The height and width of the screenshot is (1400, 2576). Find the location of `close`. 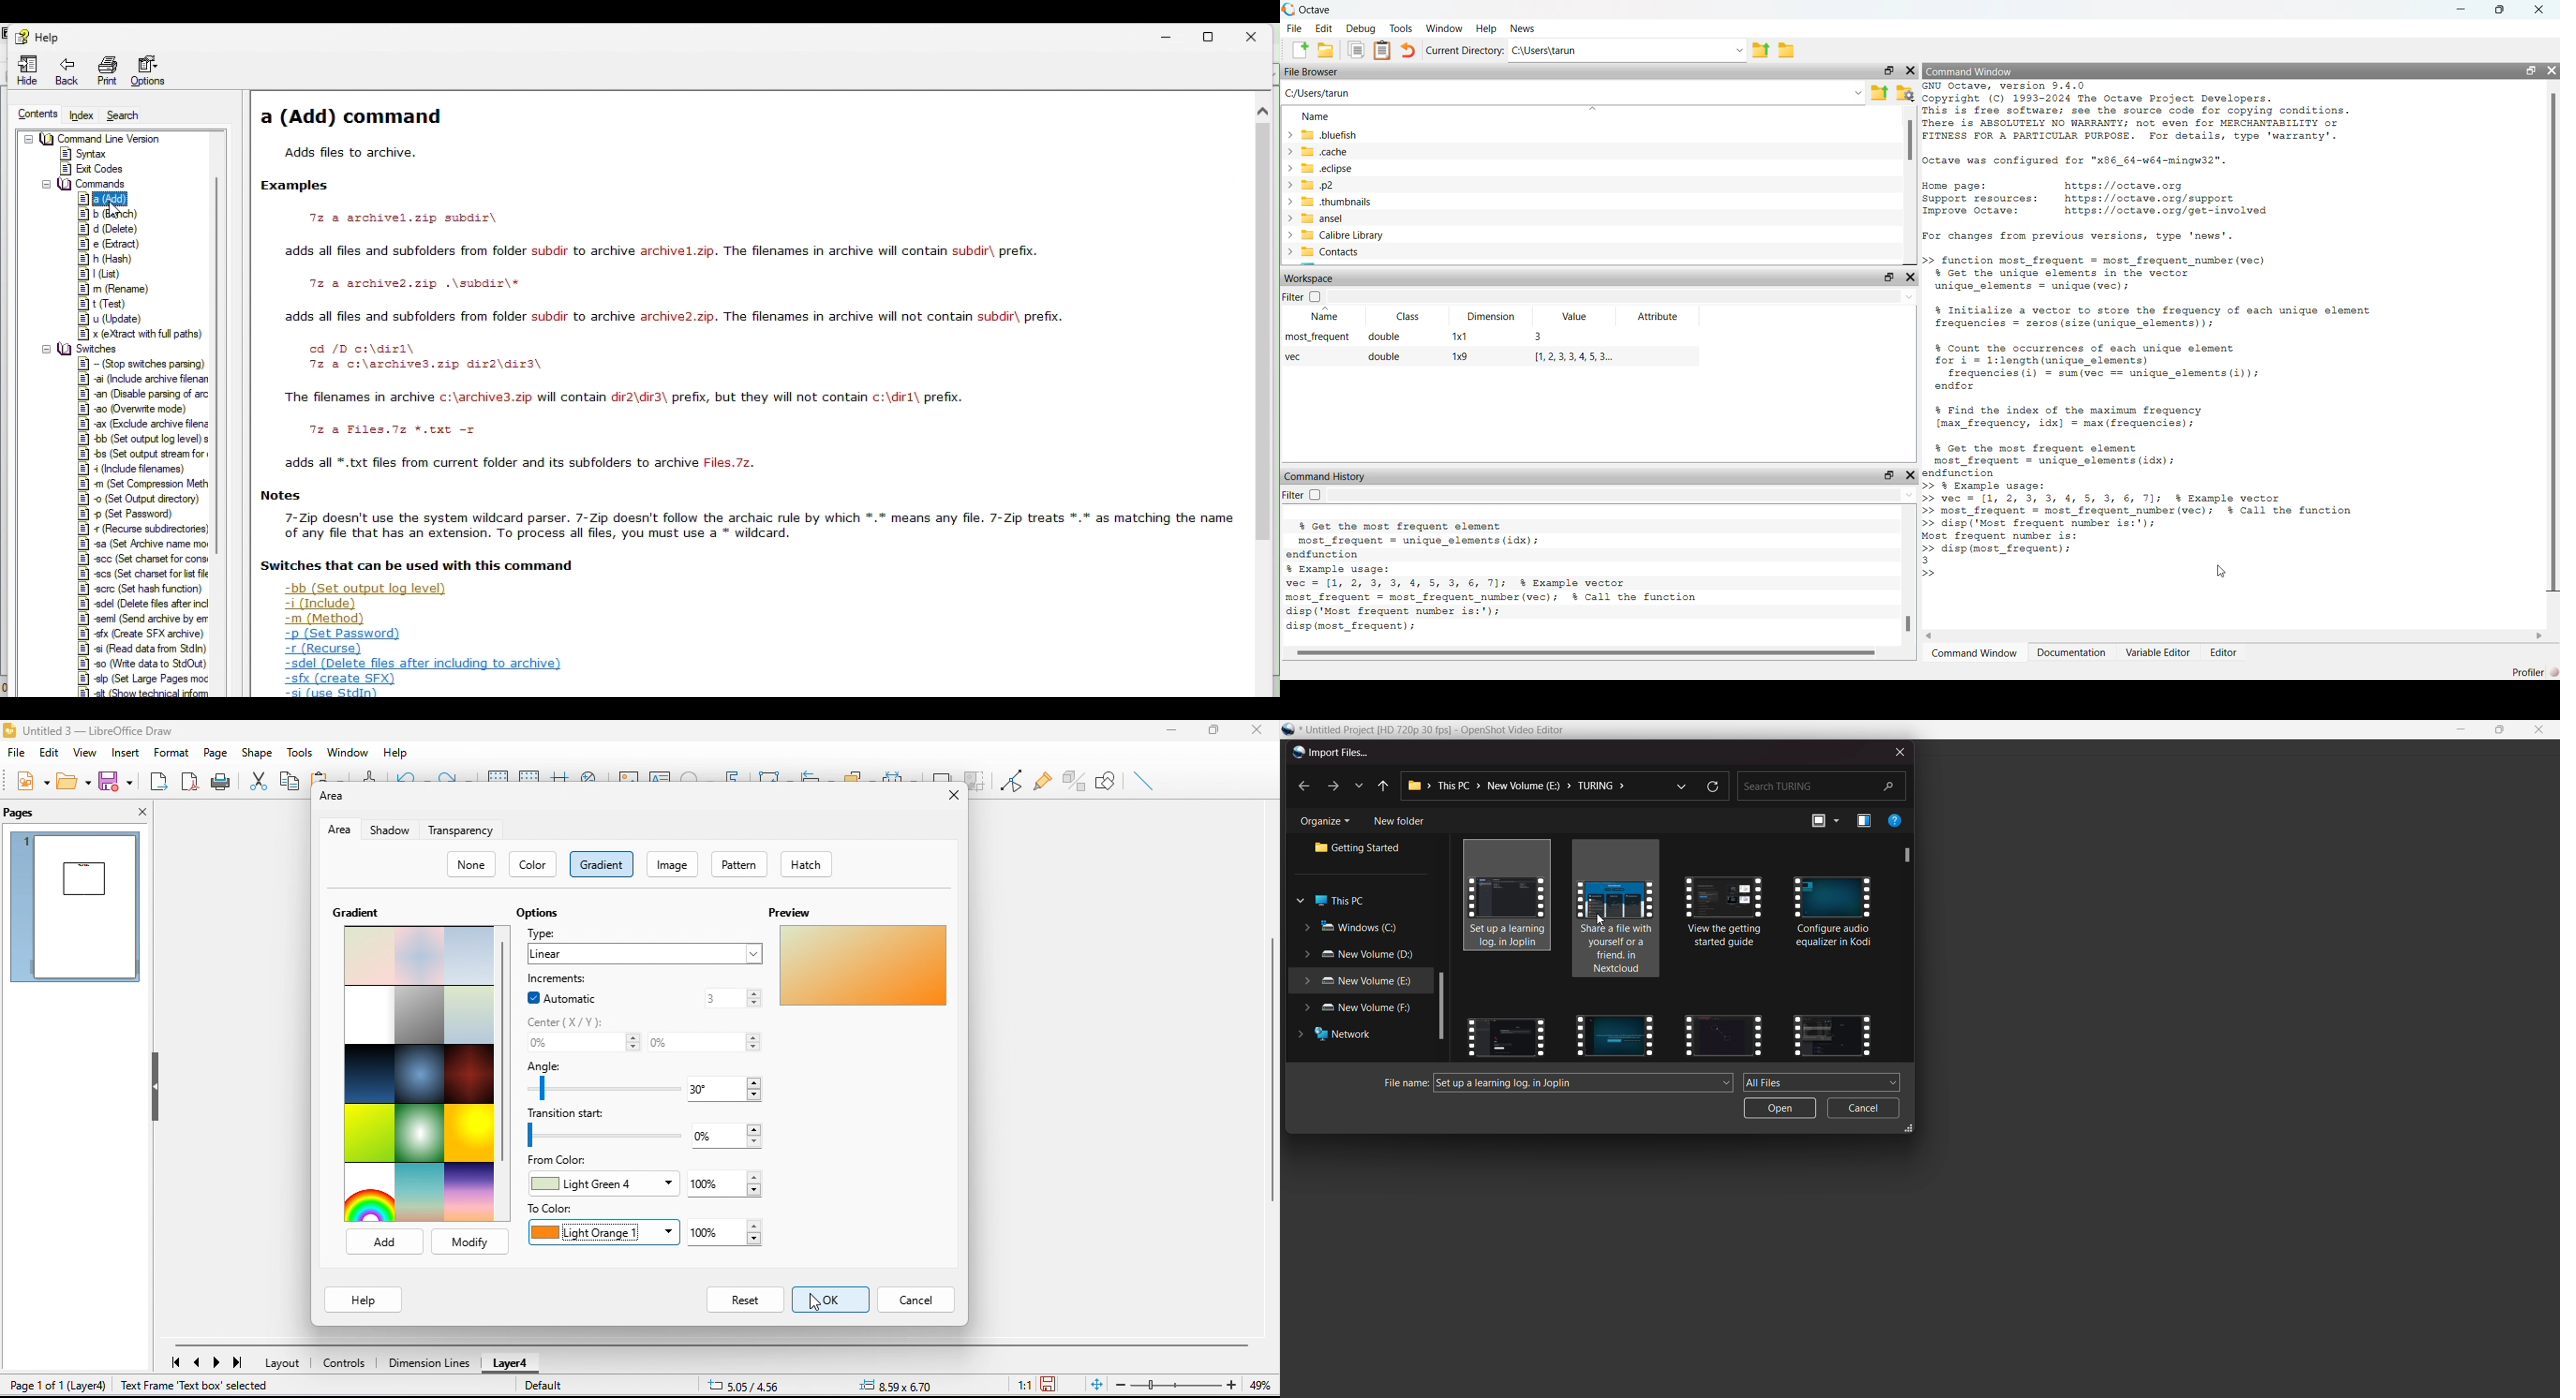

close is located at coordinates (1260, 730).